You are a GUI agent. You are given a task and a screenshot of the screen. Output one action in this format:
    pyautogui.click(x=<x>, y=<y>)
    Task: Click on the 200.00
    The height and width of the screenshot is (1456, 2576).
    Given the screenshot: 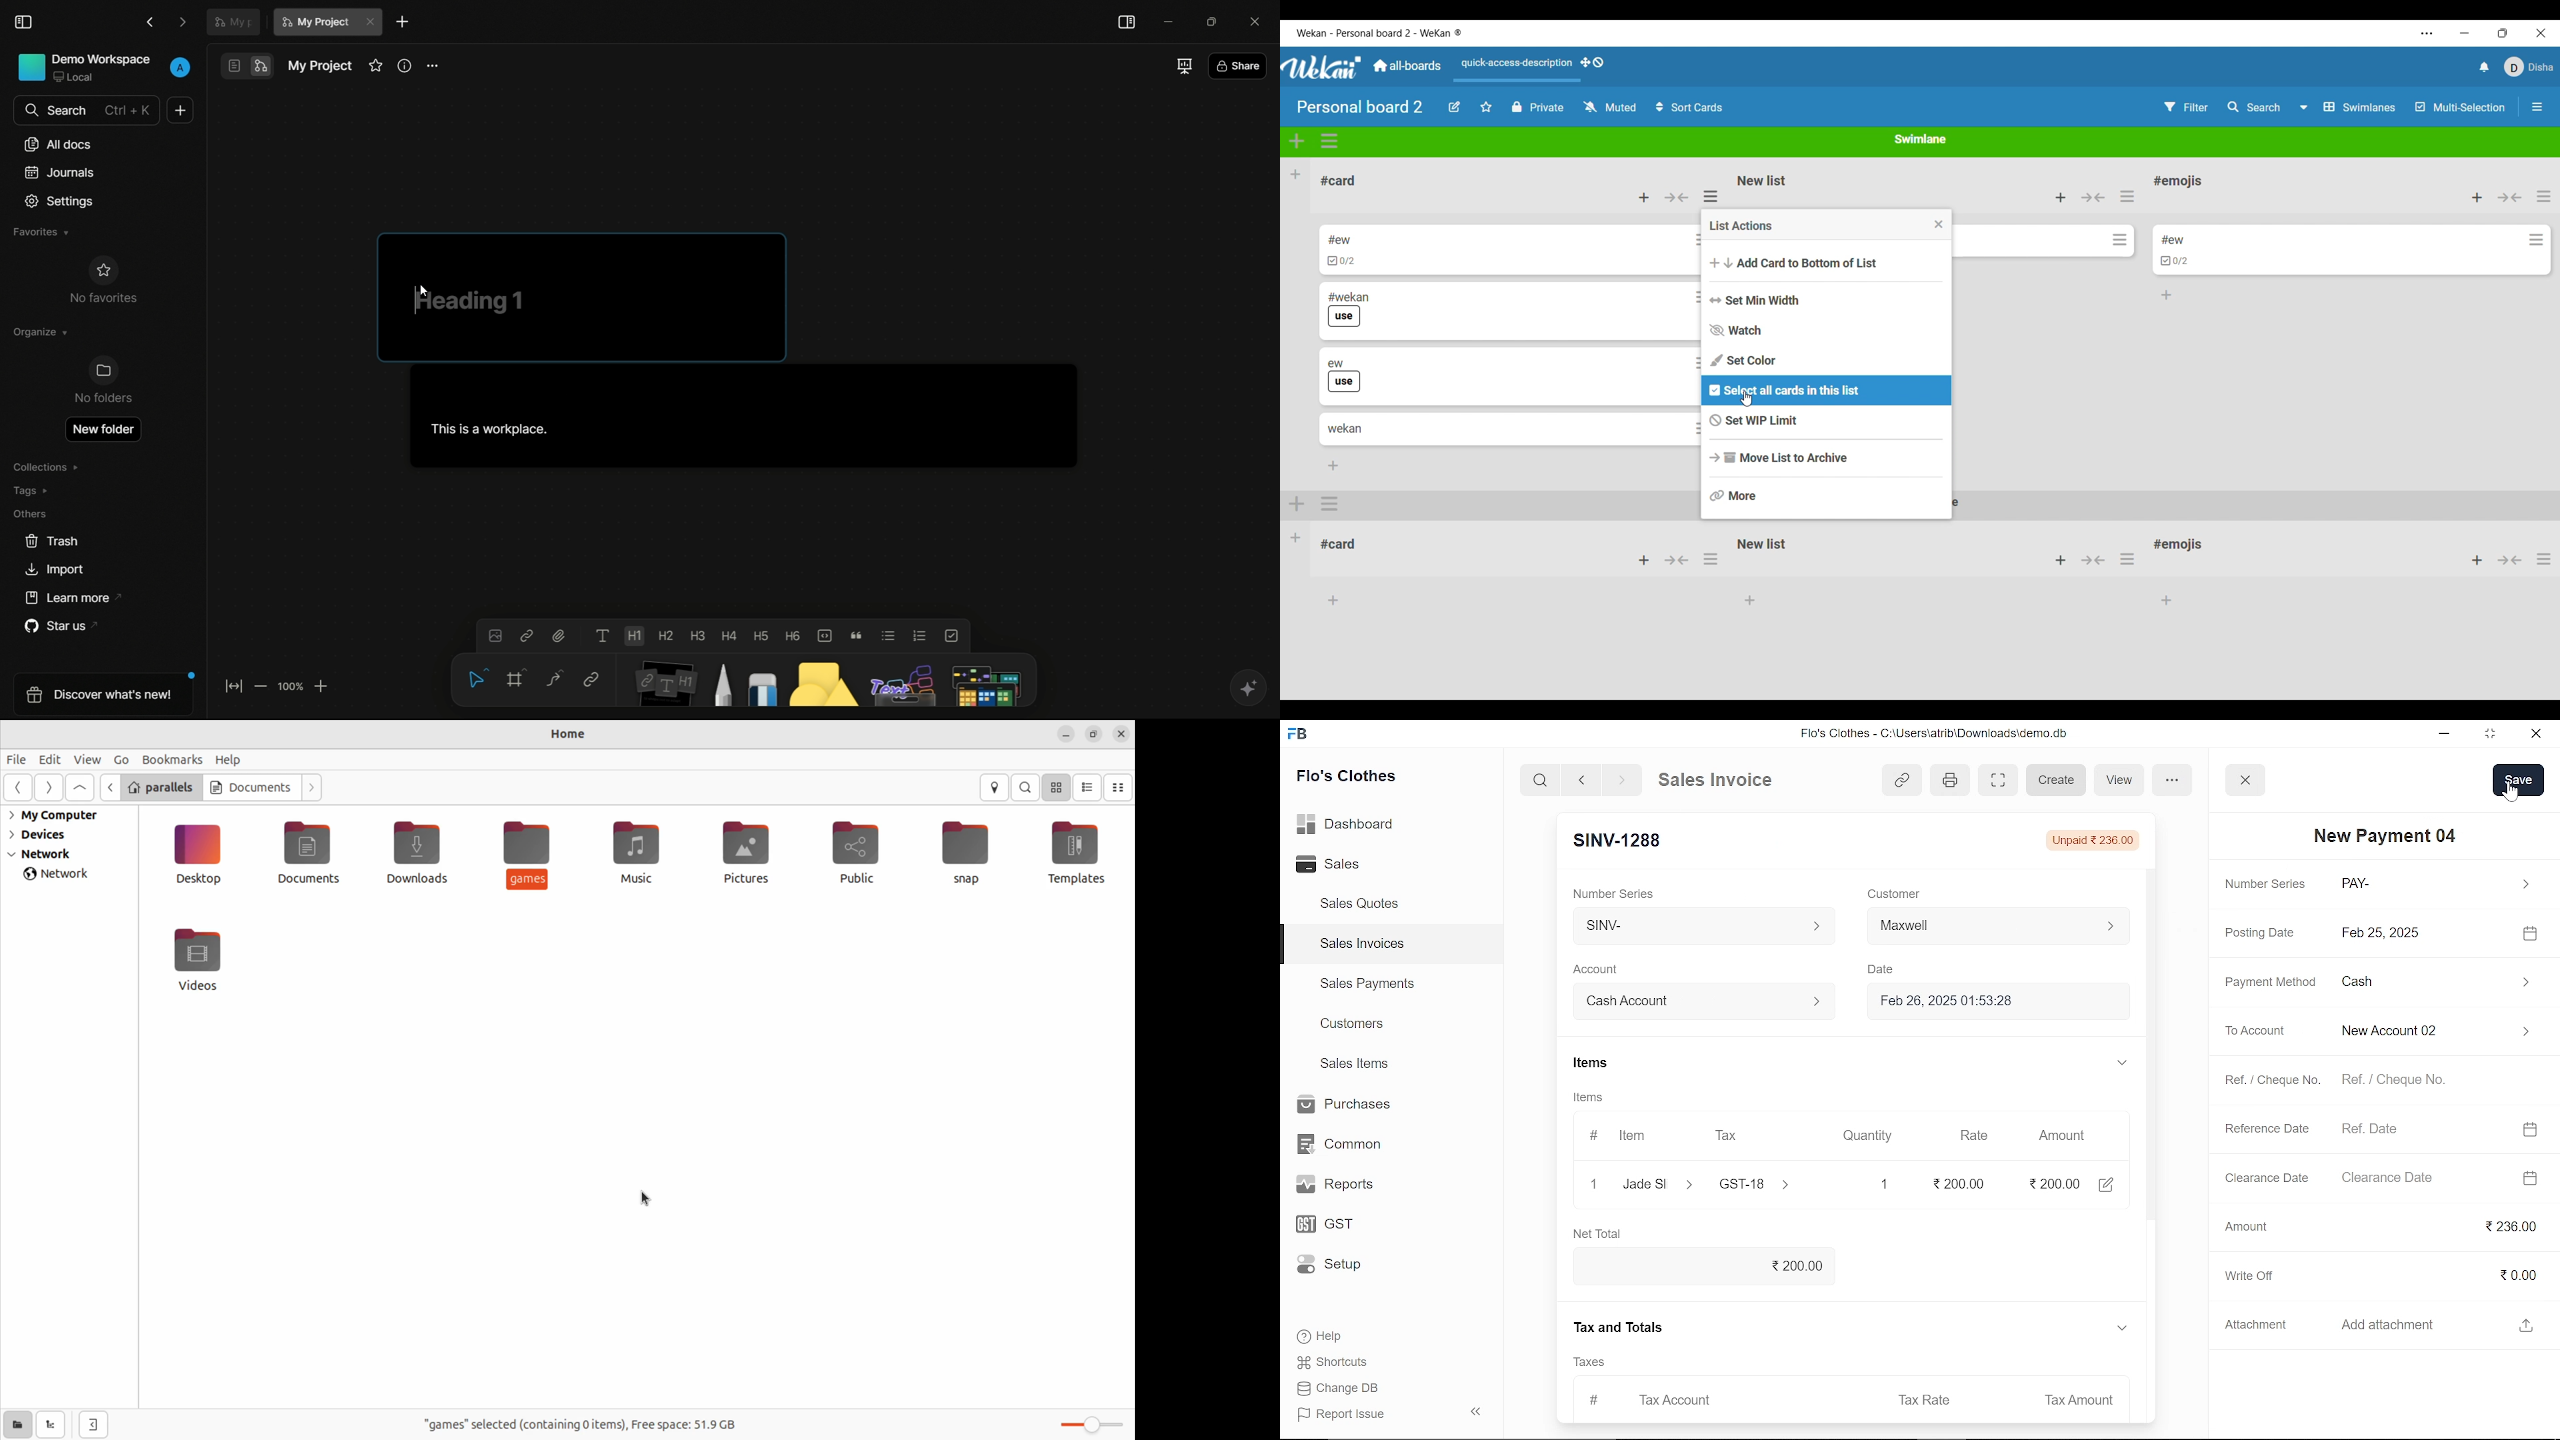 What is the action you would take?
    pyautogui.click(x=1704, y=1262)
    